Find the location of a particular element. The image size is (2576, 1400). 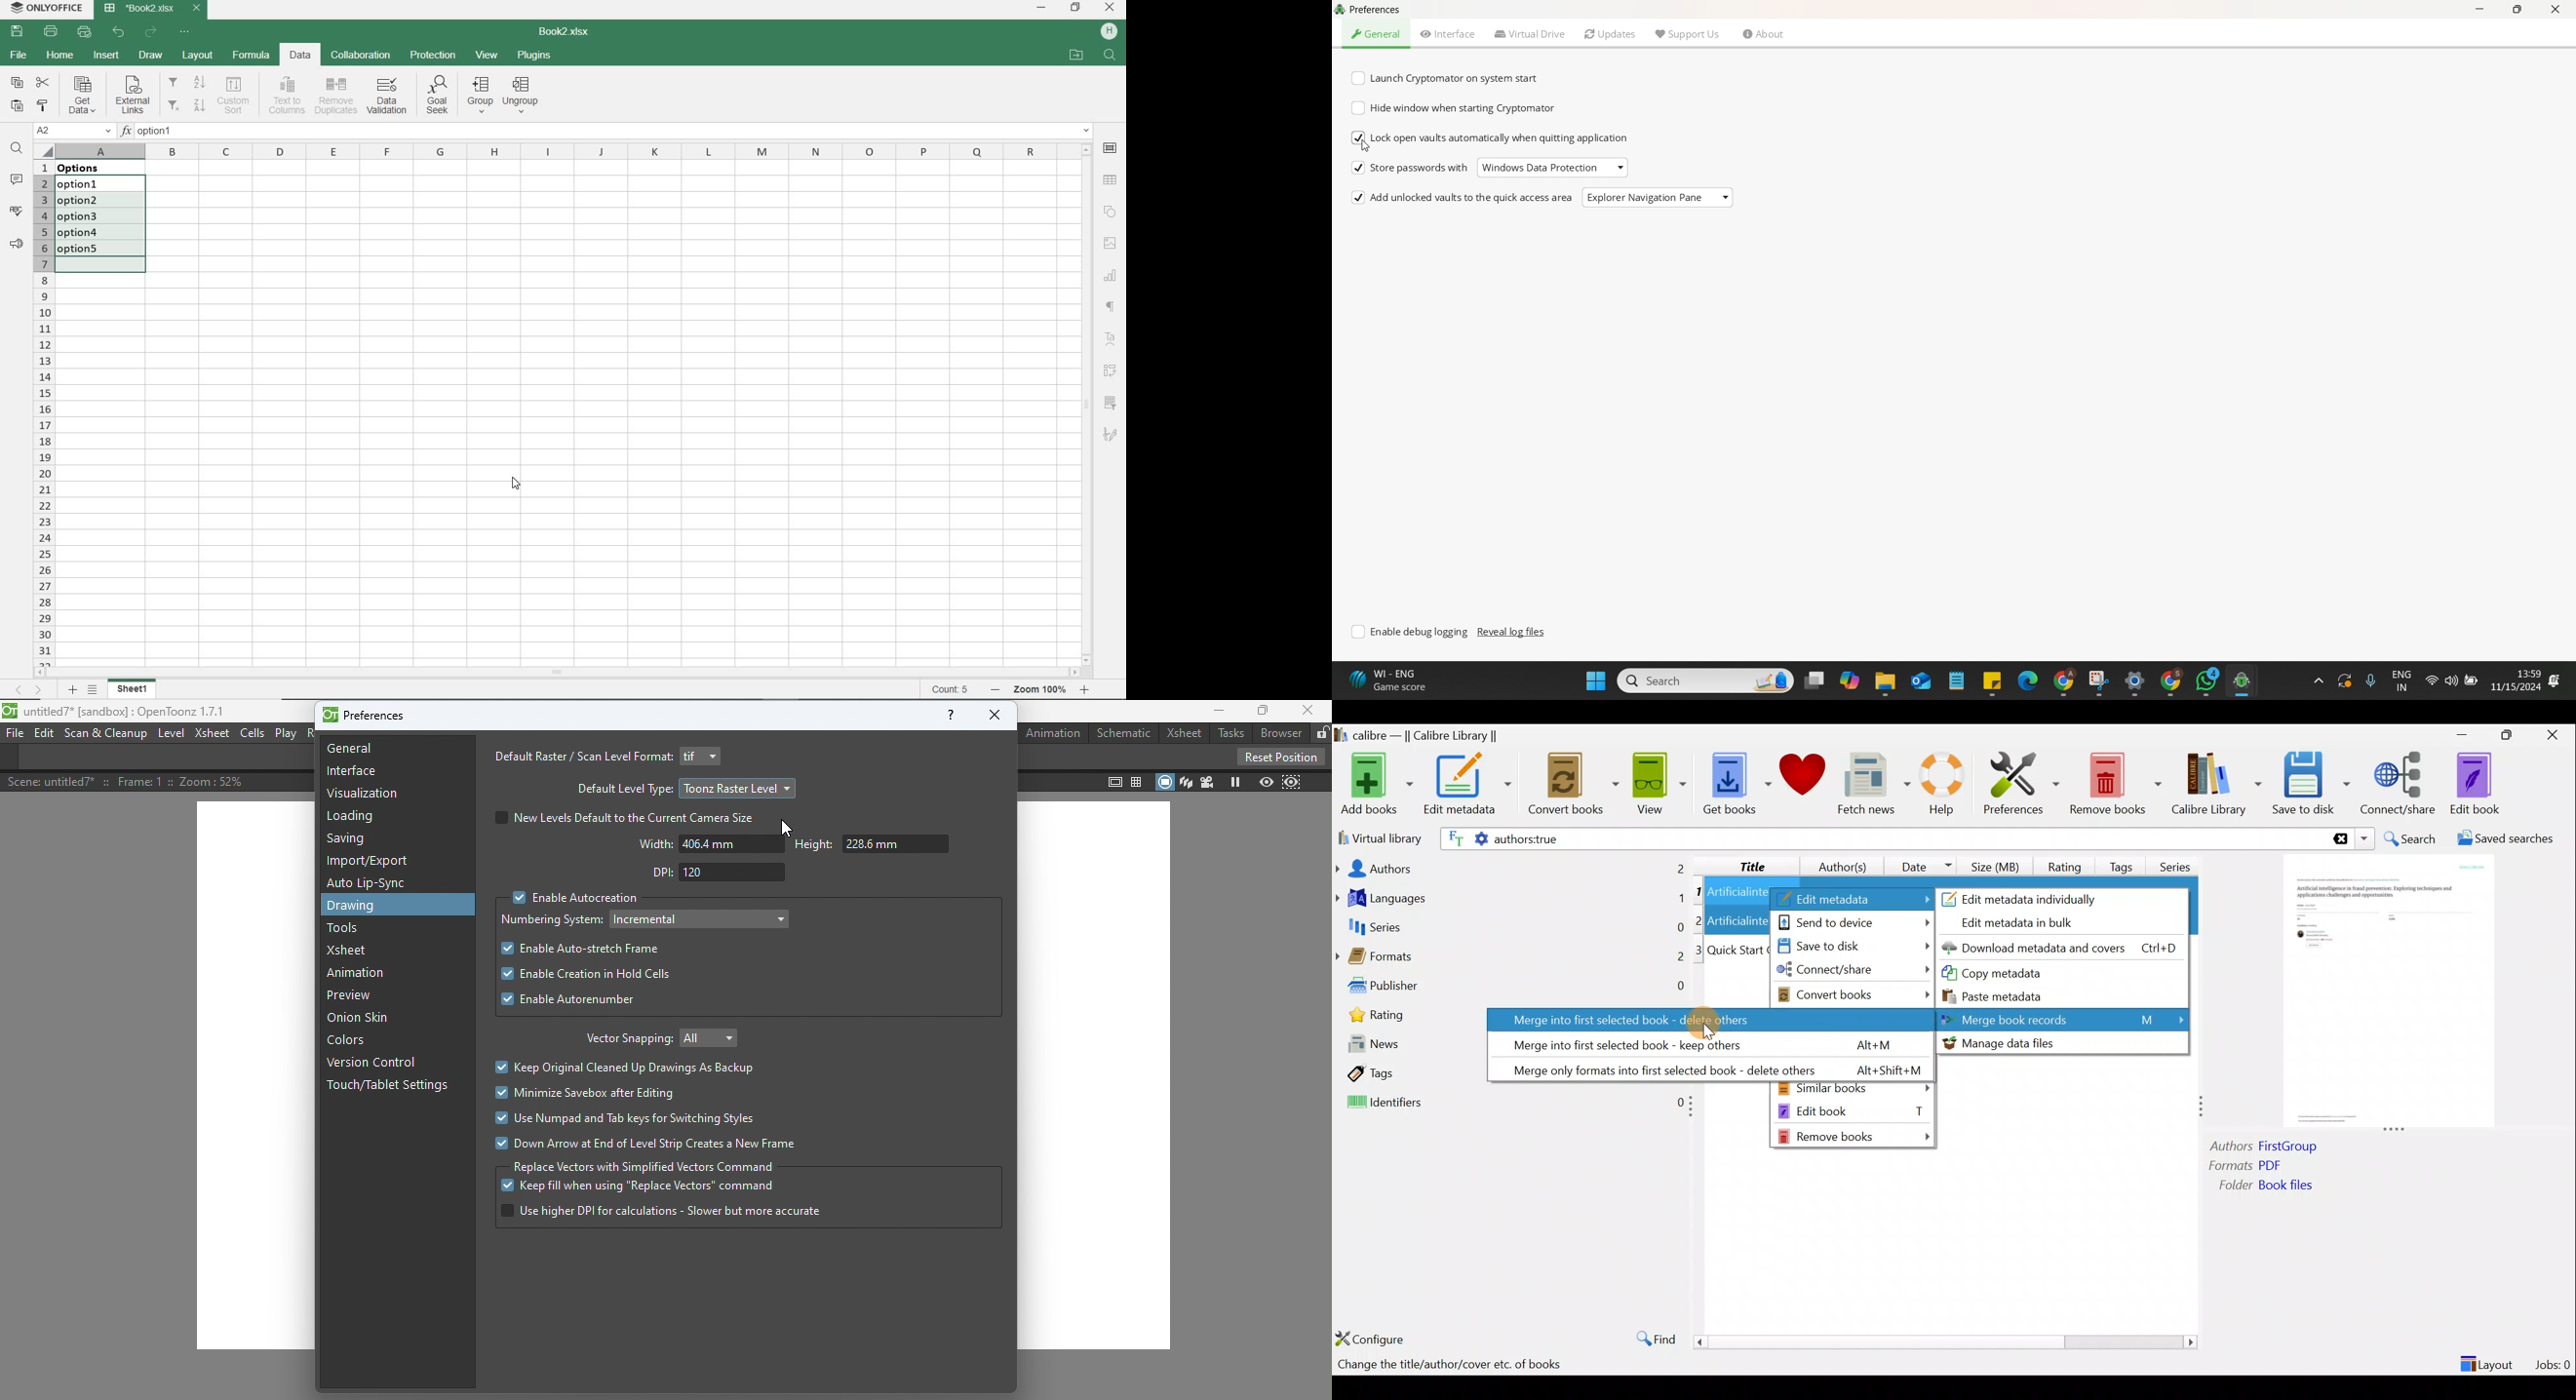

Edit metadata is located at coordinates (1467, 786).